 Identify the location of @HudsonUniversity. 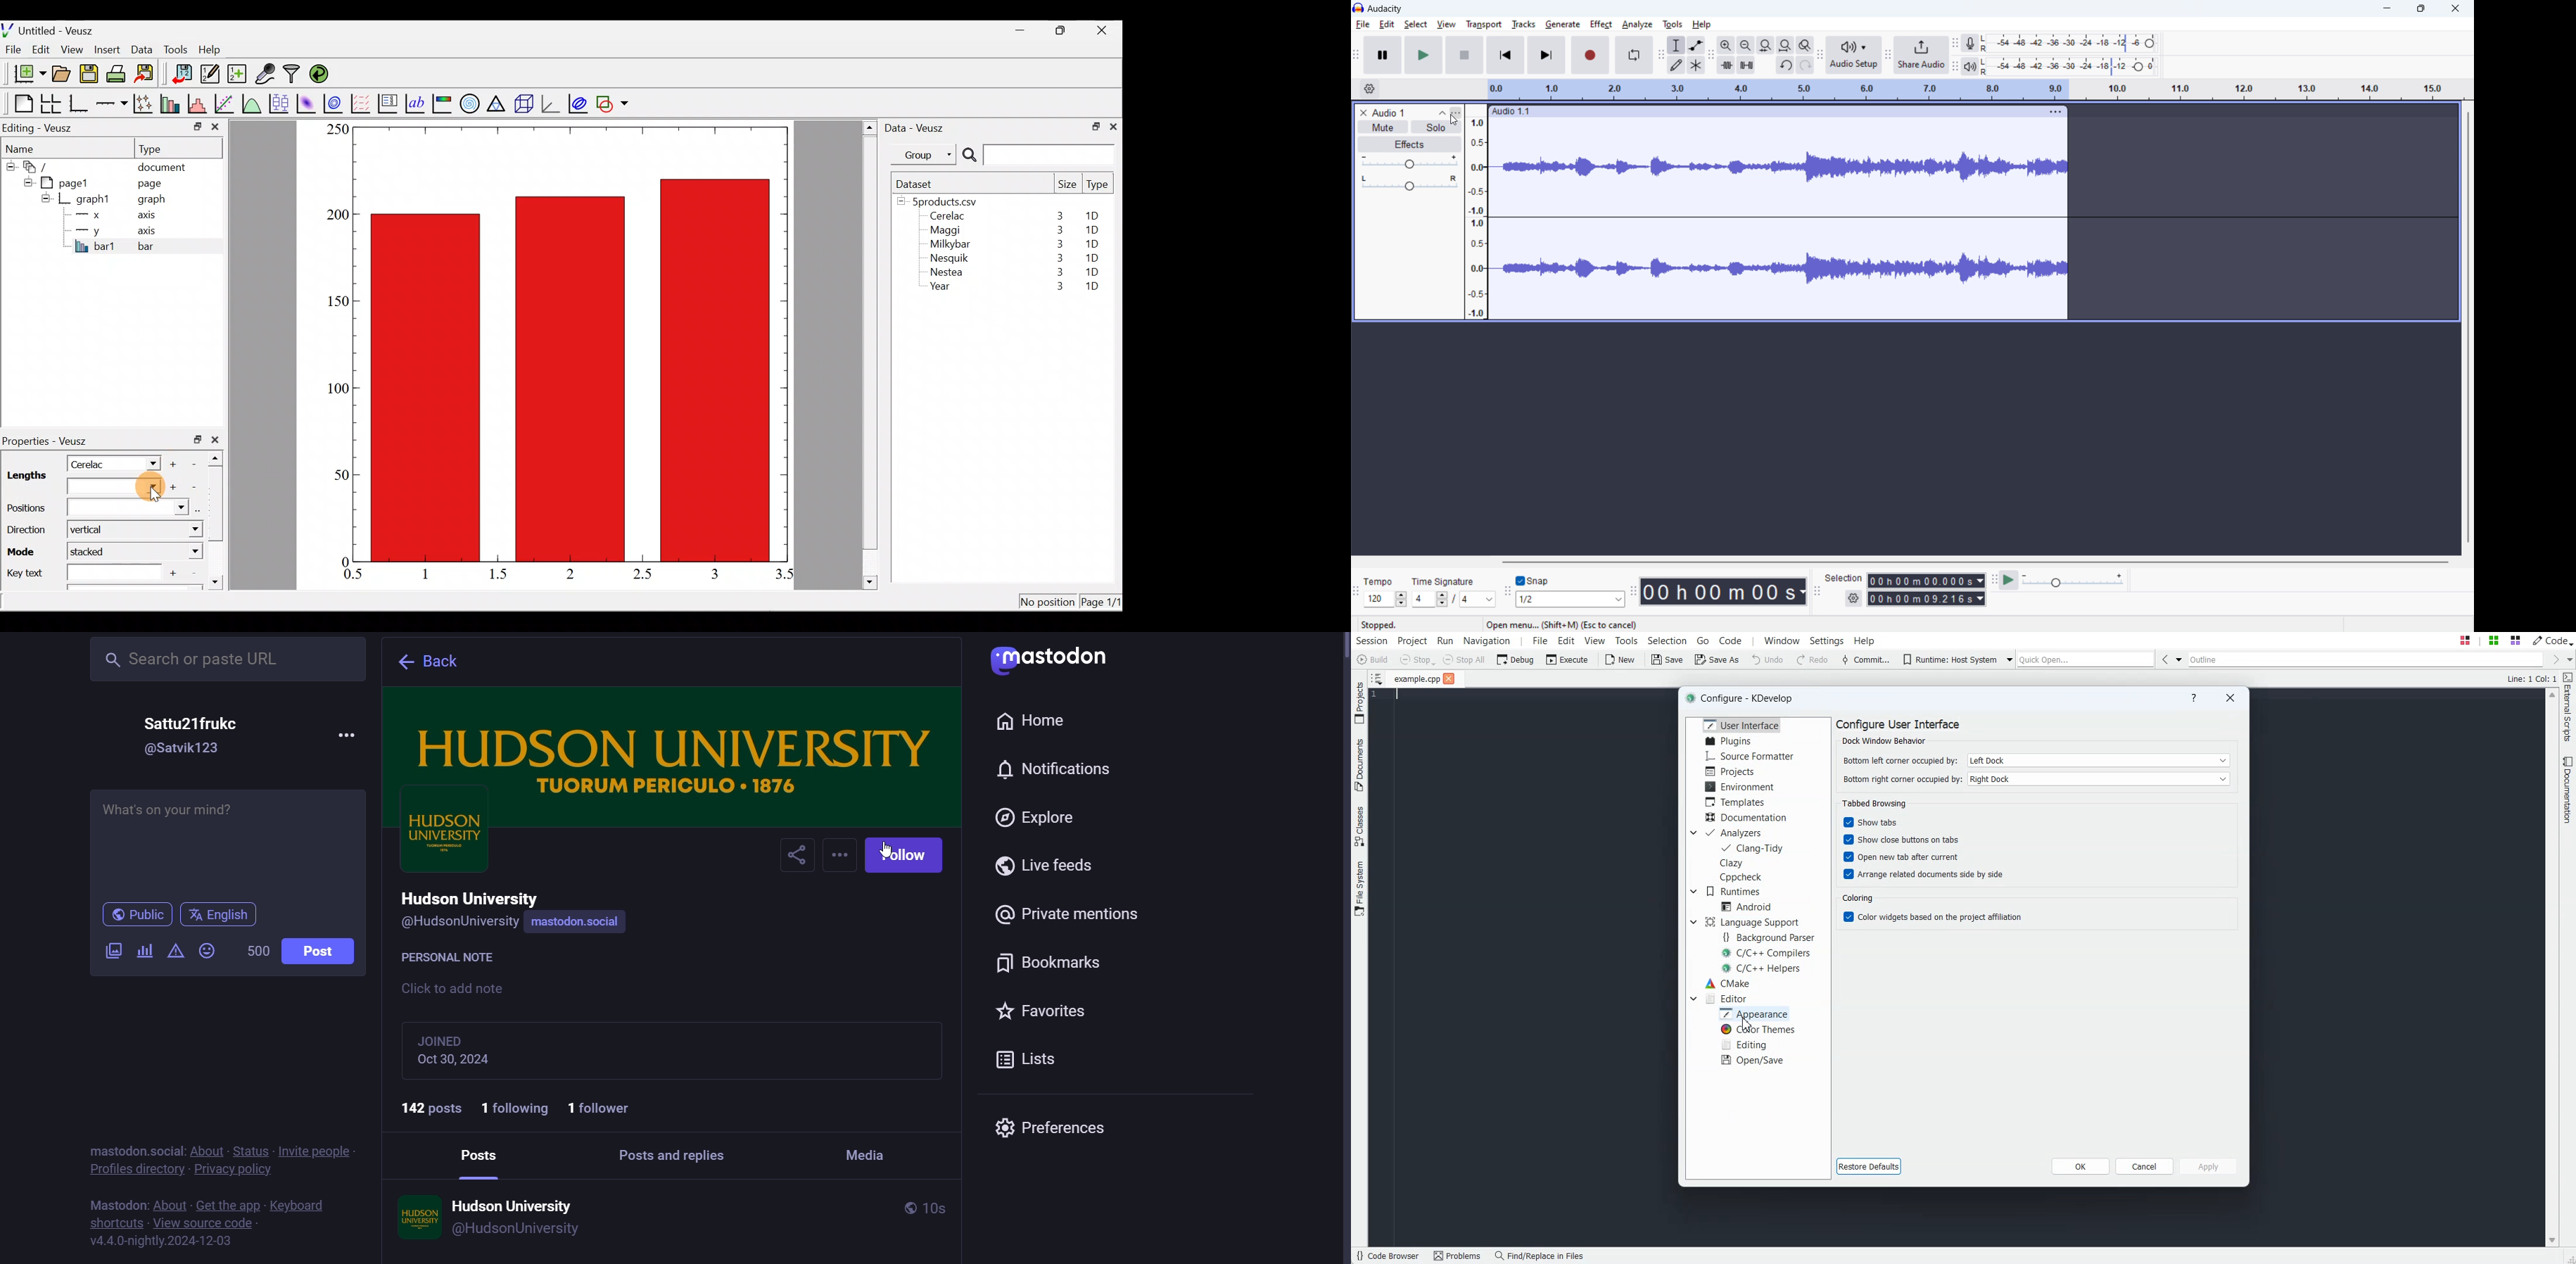
(457, 923).